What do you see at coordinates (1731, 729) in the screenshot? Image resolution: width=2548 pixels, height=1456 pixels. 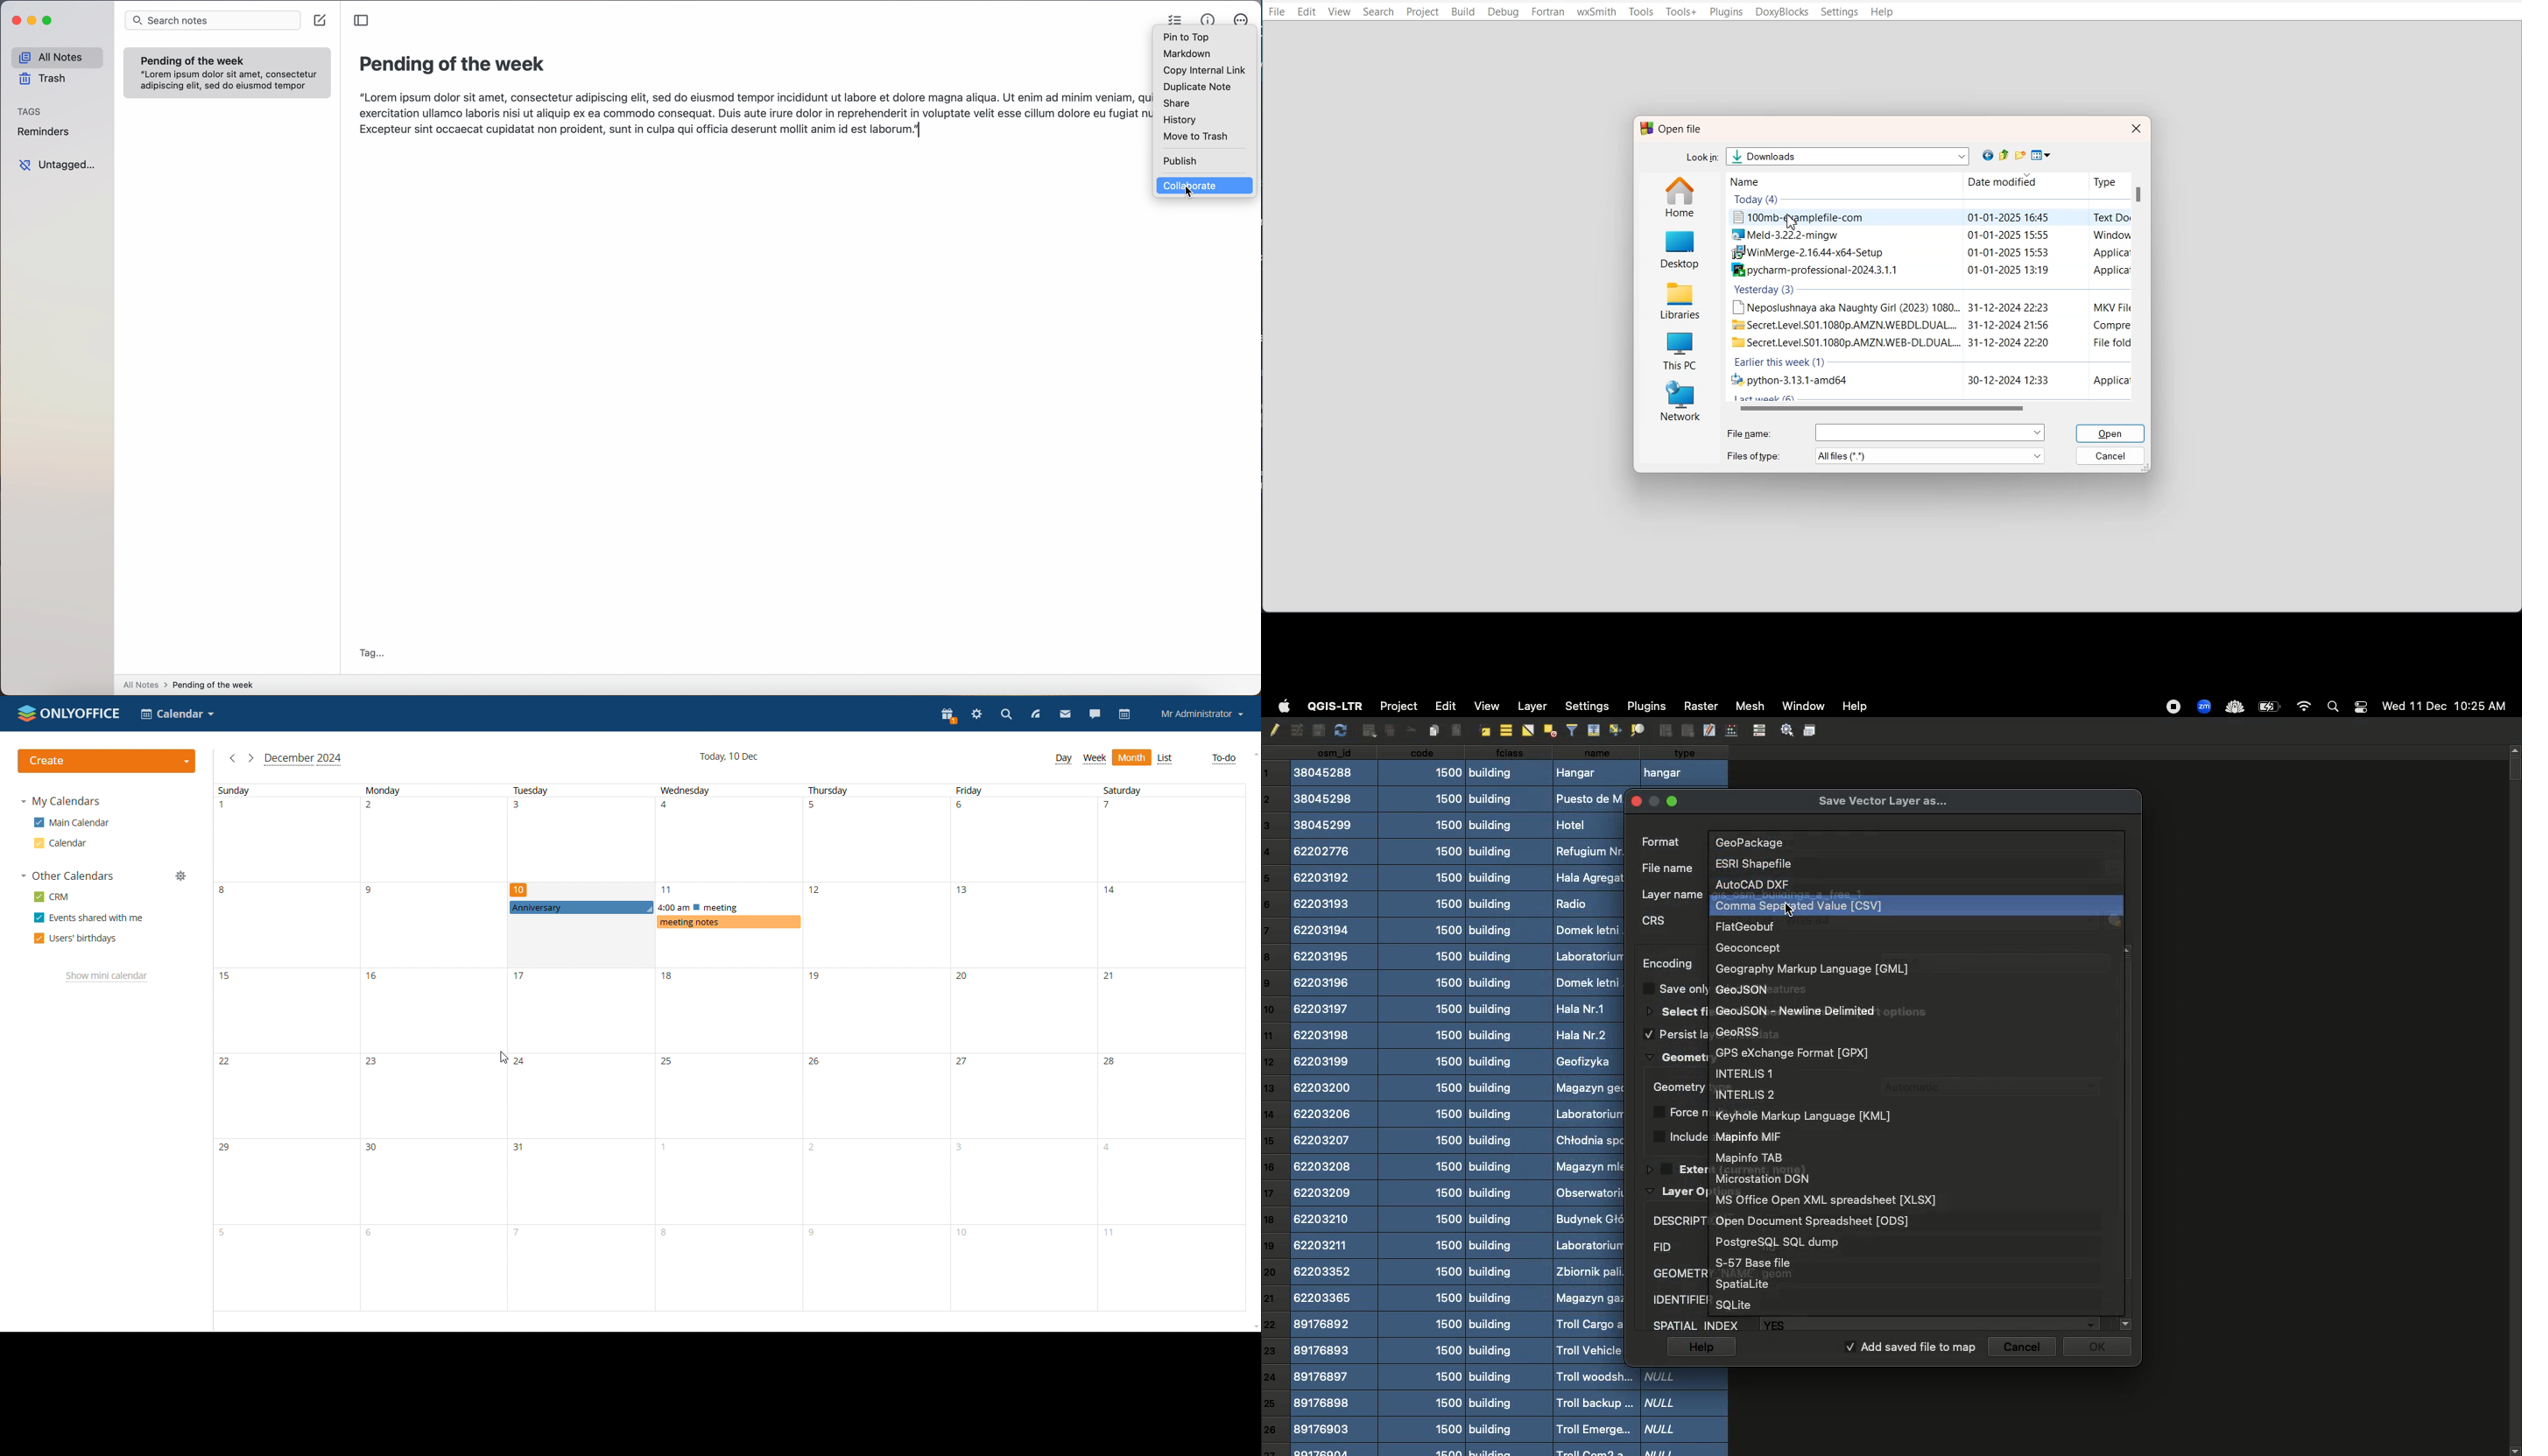 I see `Edit Points` at bounding box center [1731, 729].